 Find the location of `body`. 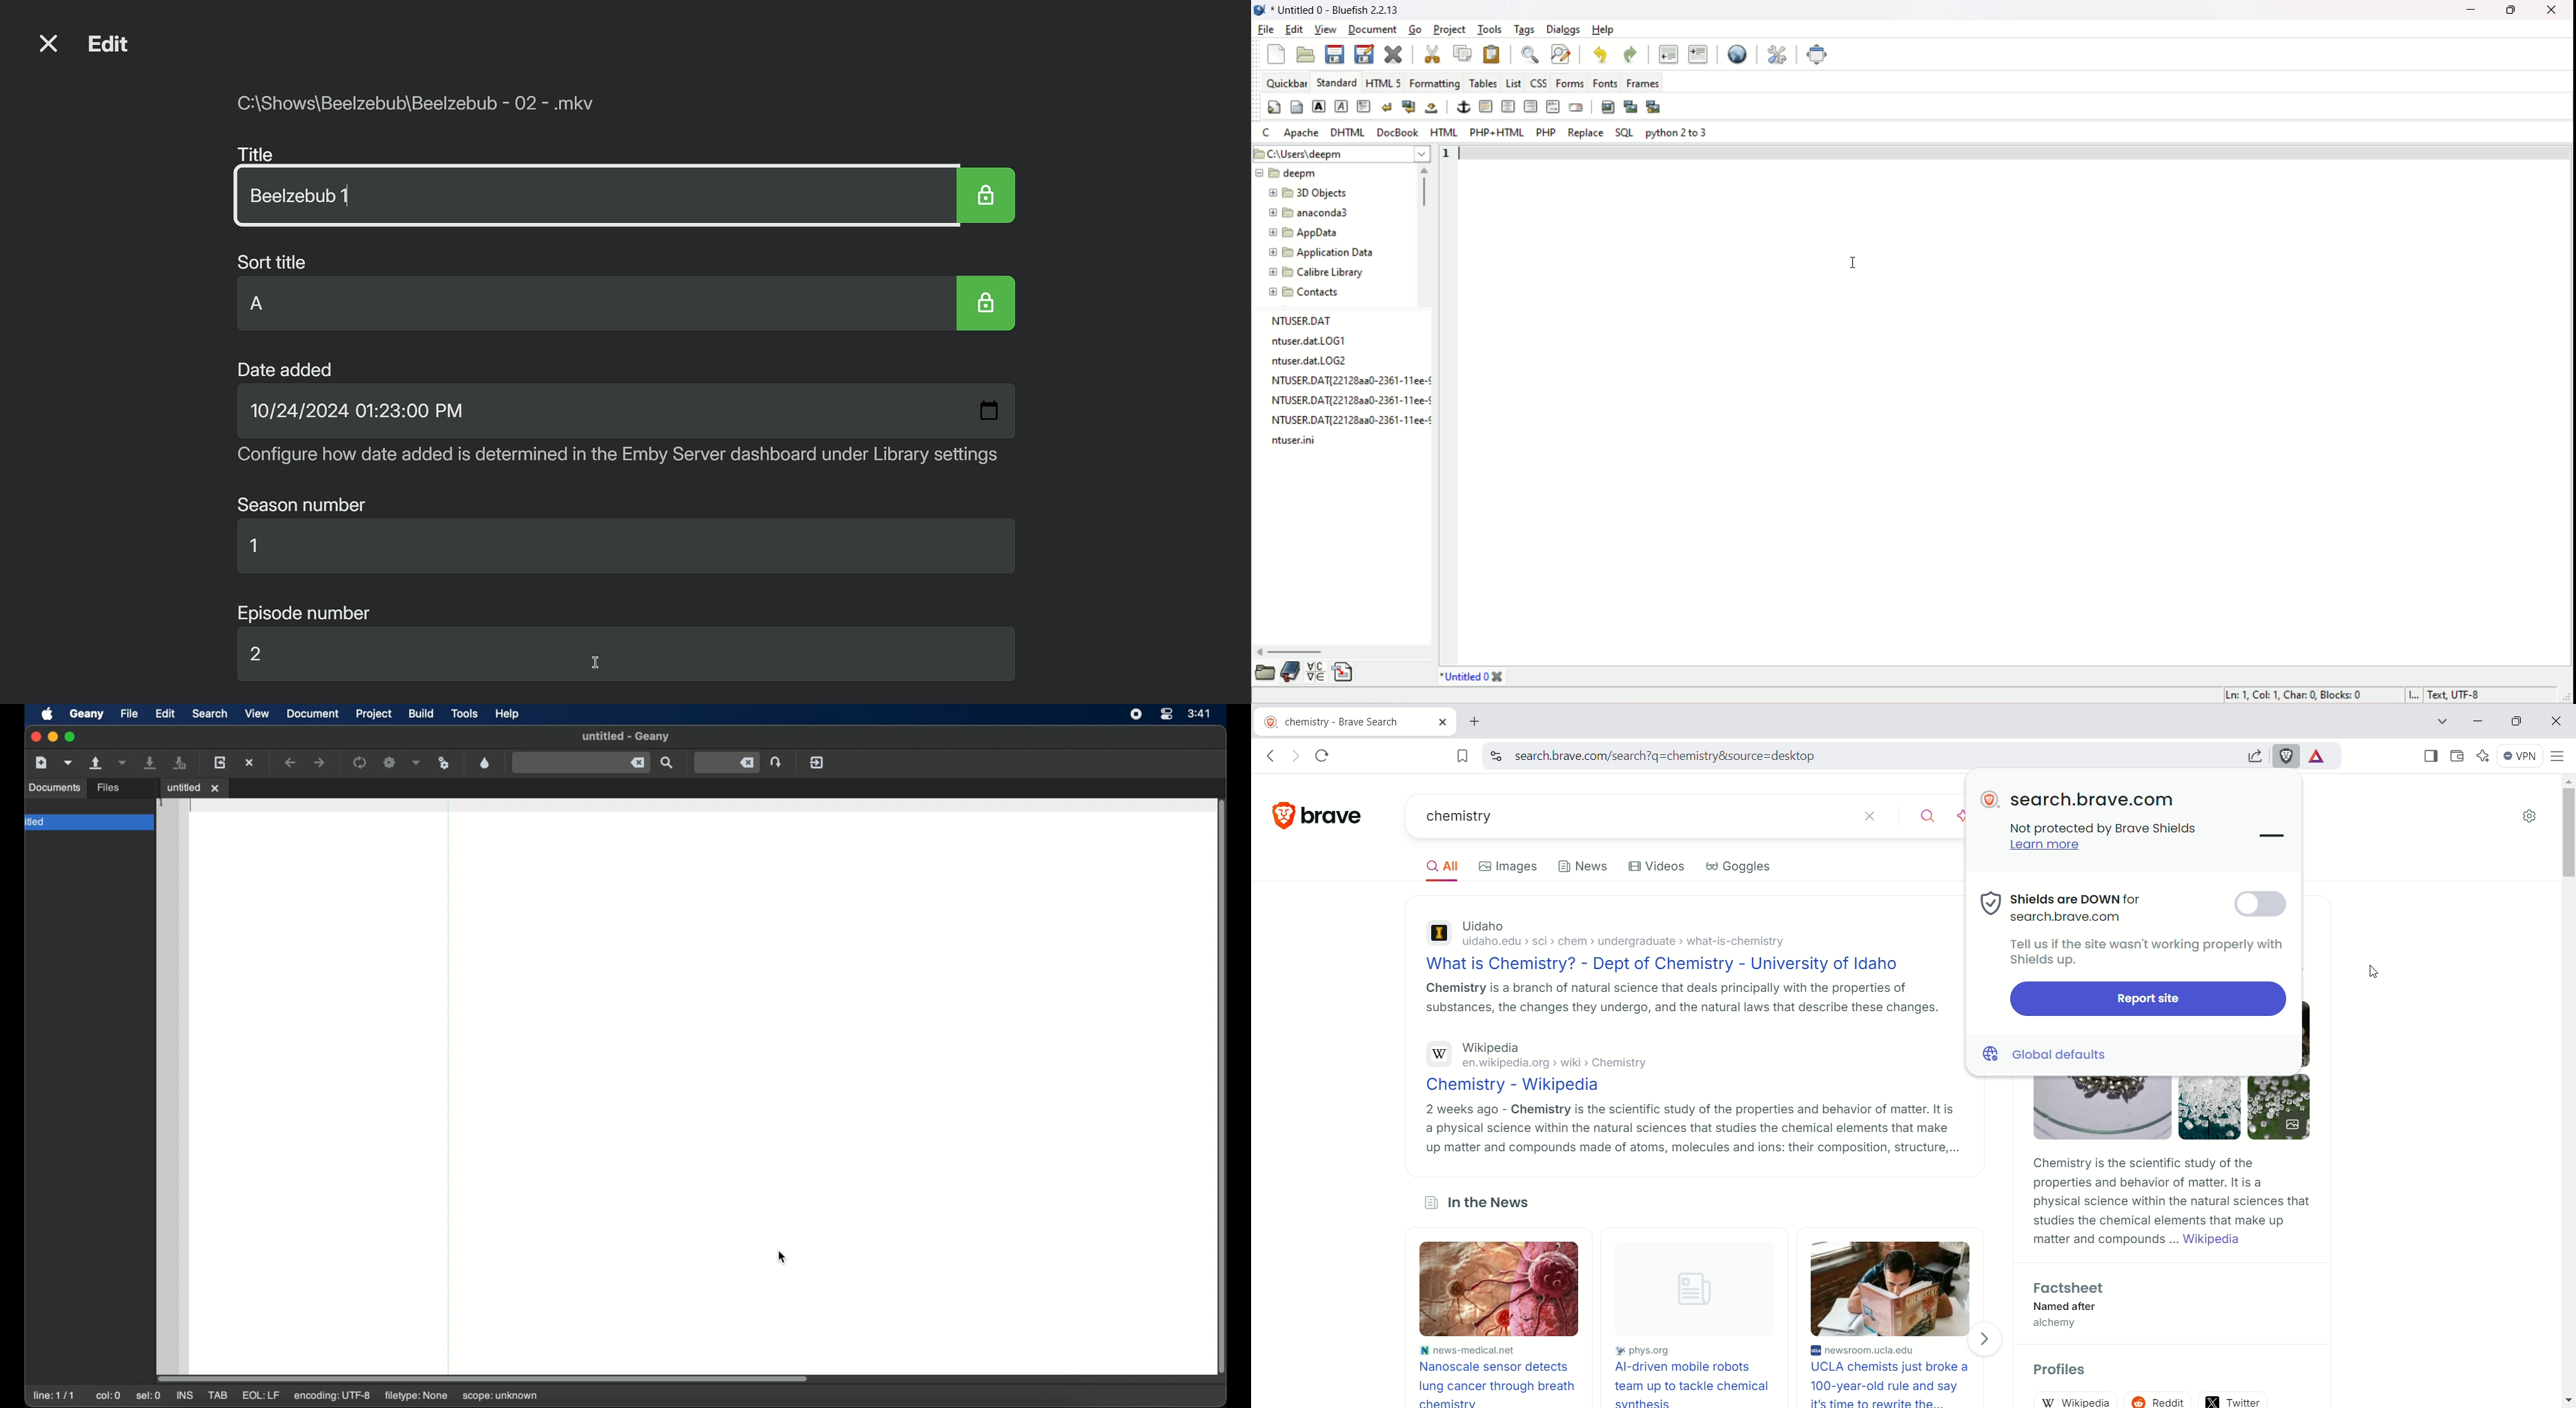

body is located at coordinates (1296, 107).